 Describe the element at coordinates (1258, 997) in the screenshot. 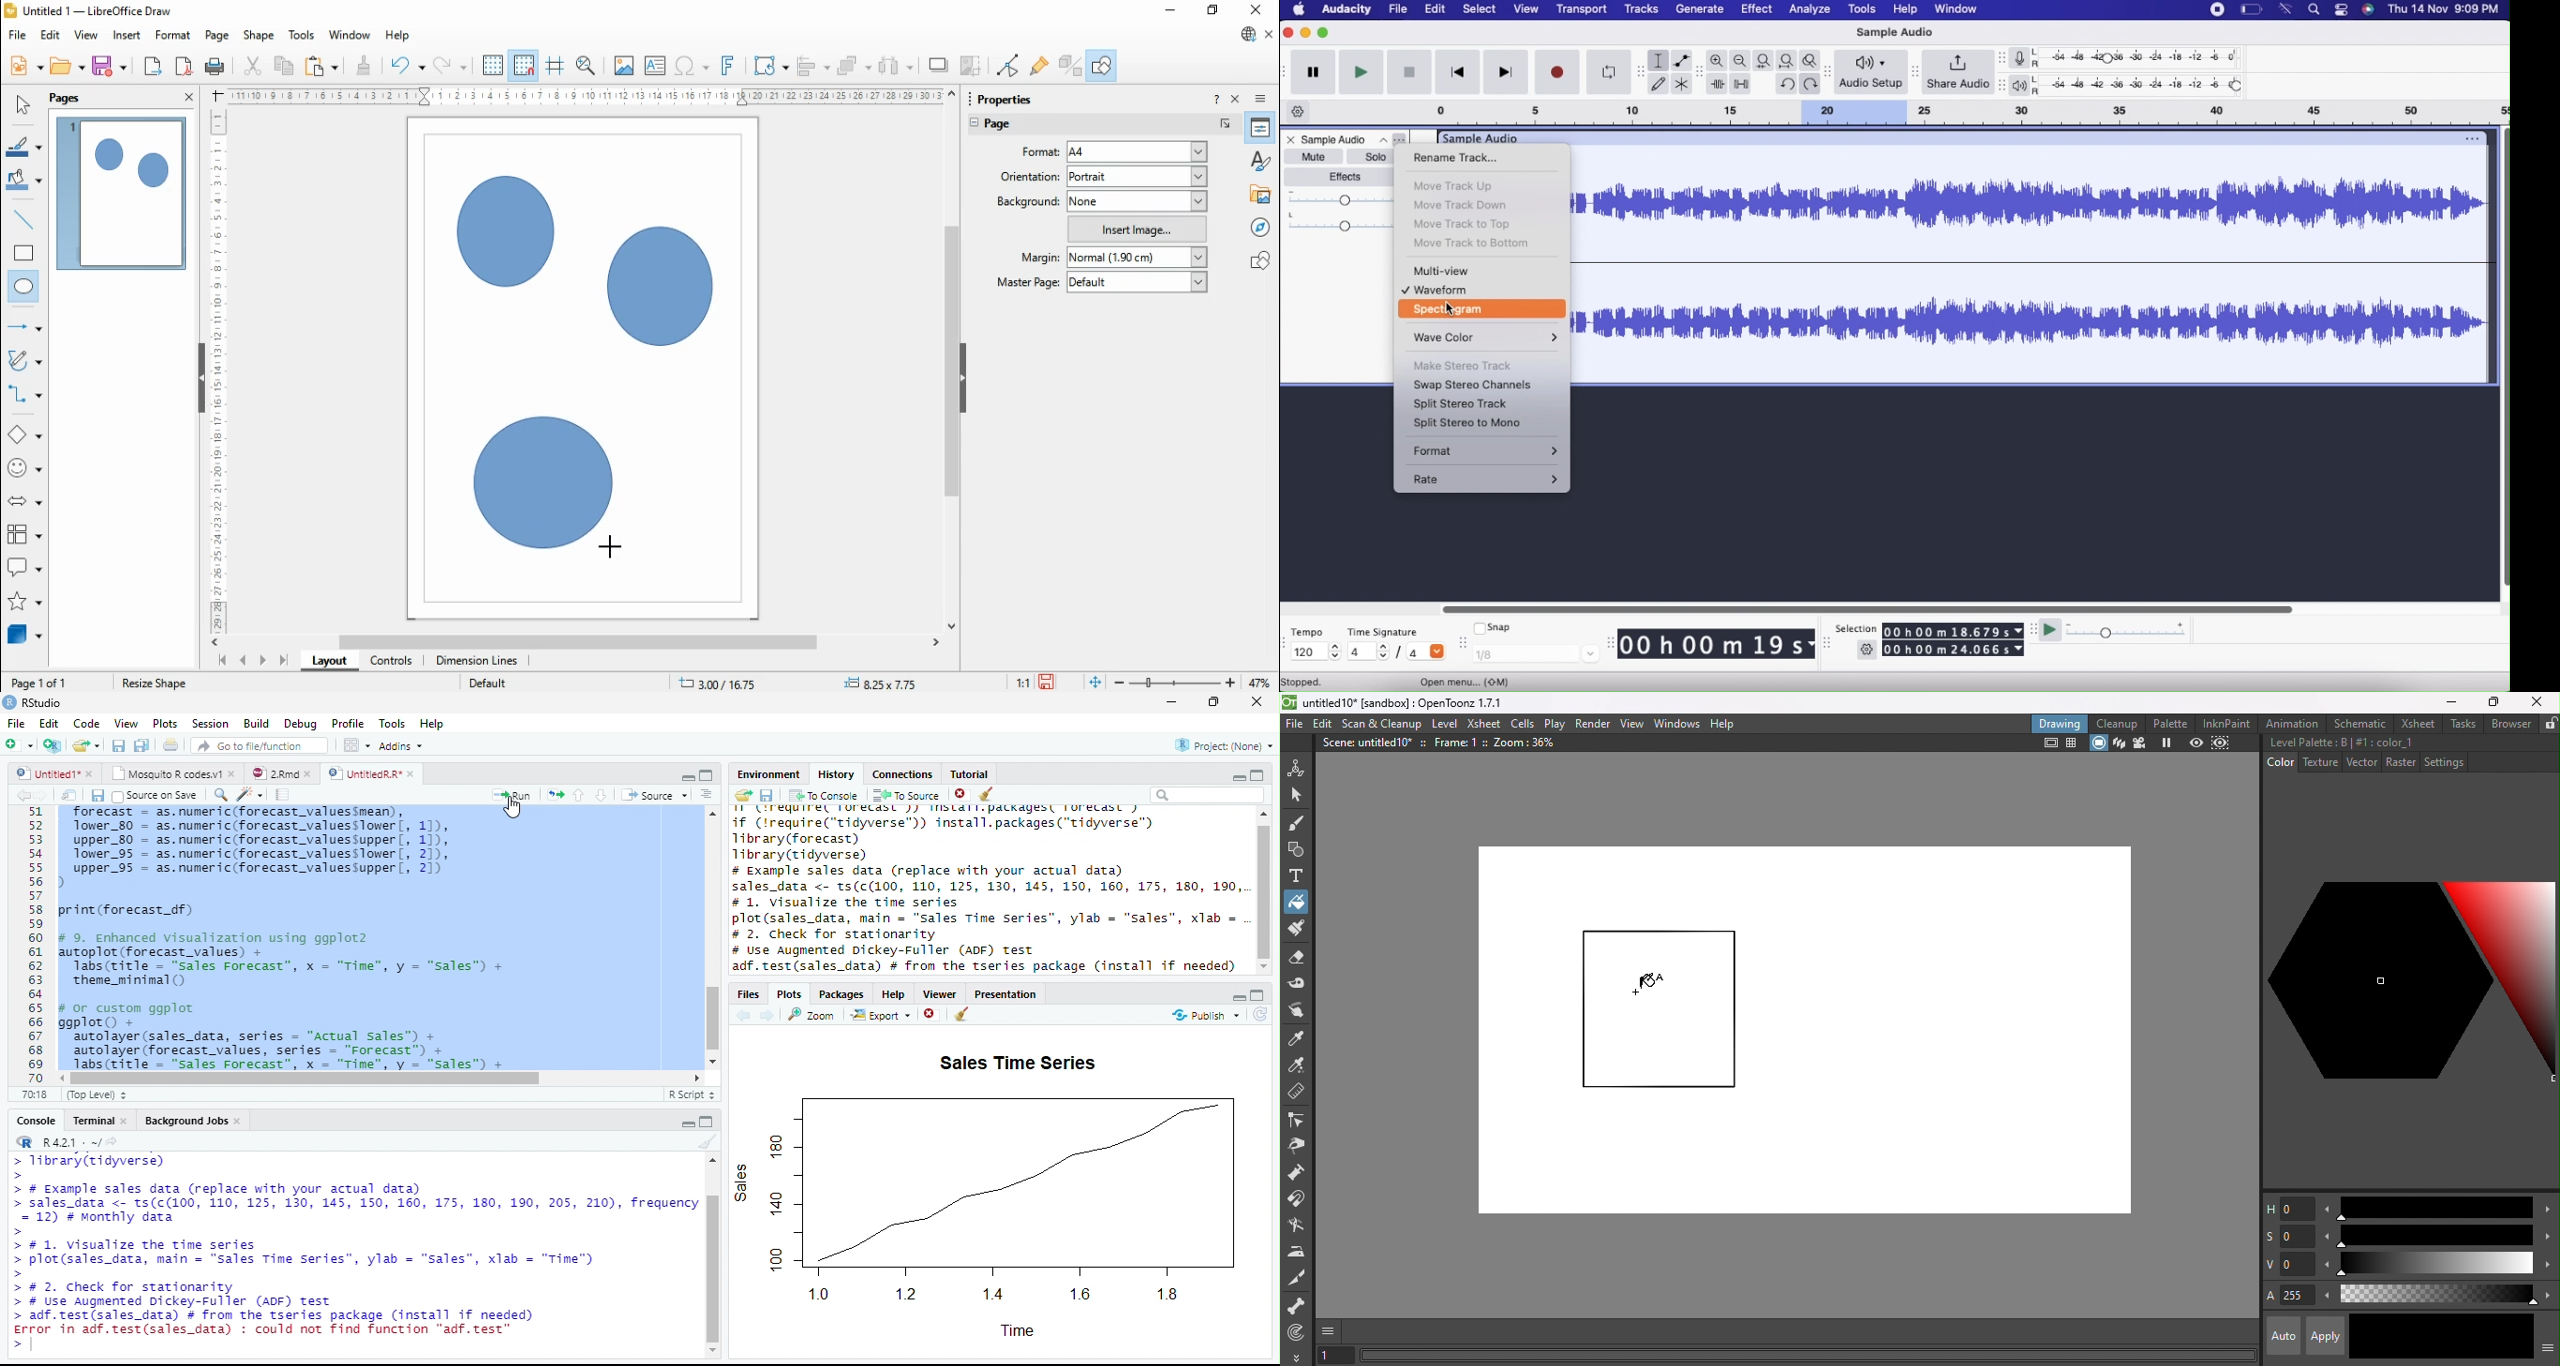

I see `Maximize` at that location.